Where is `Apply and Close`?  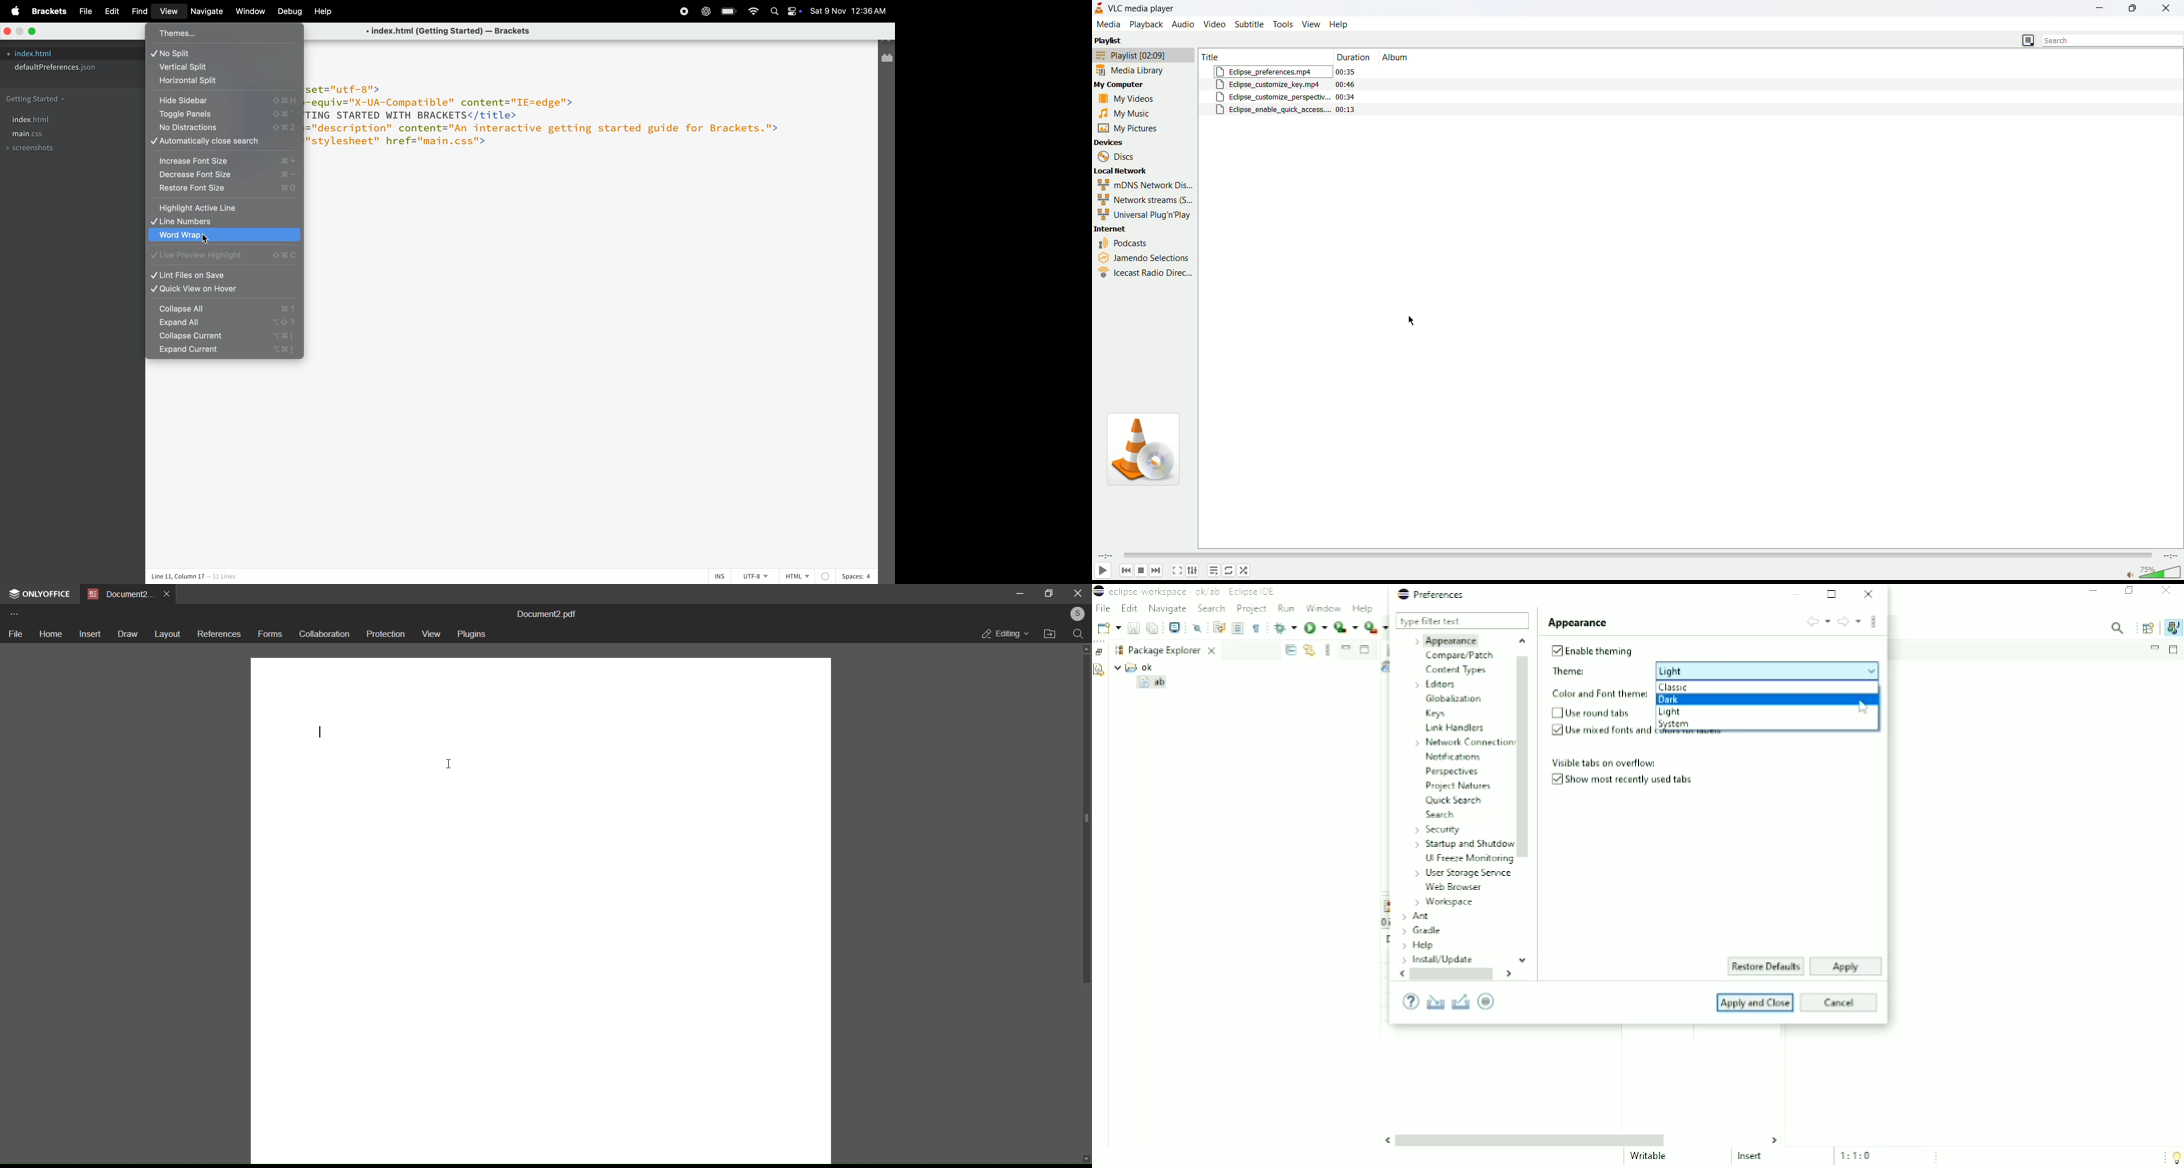 Apply and Close is located at coordinates (1756, 1002).